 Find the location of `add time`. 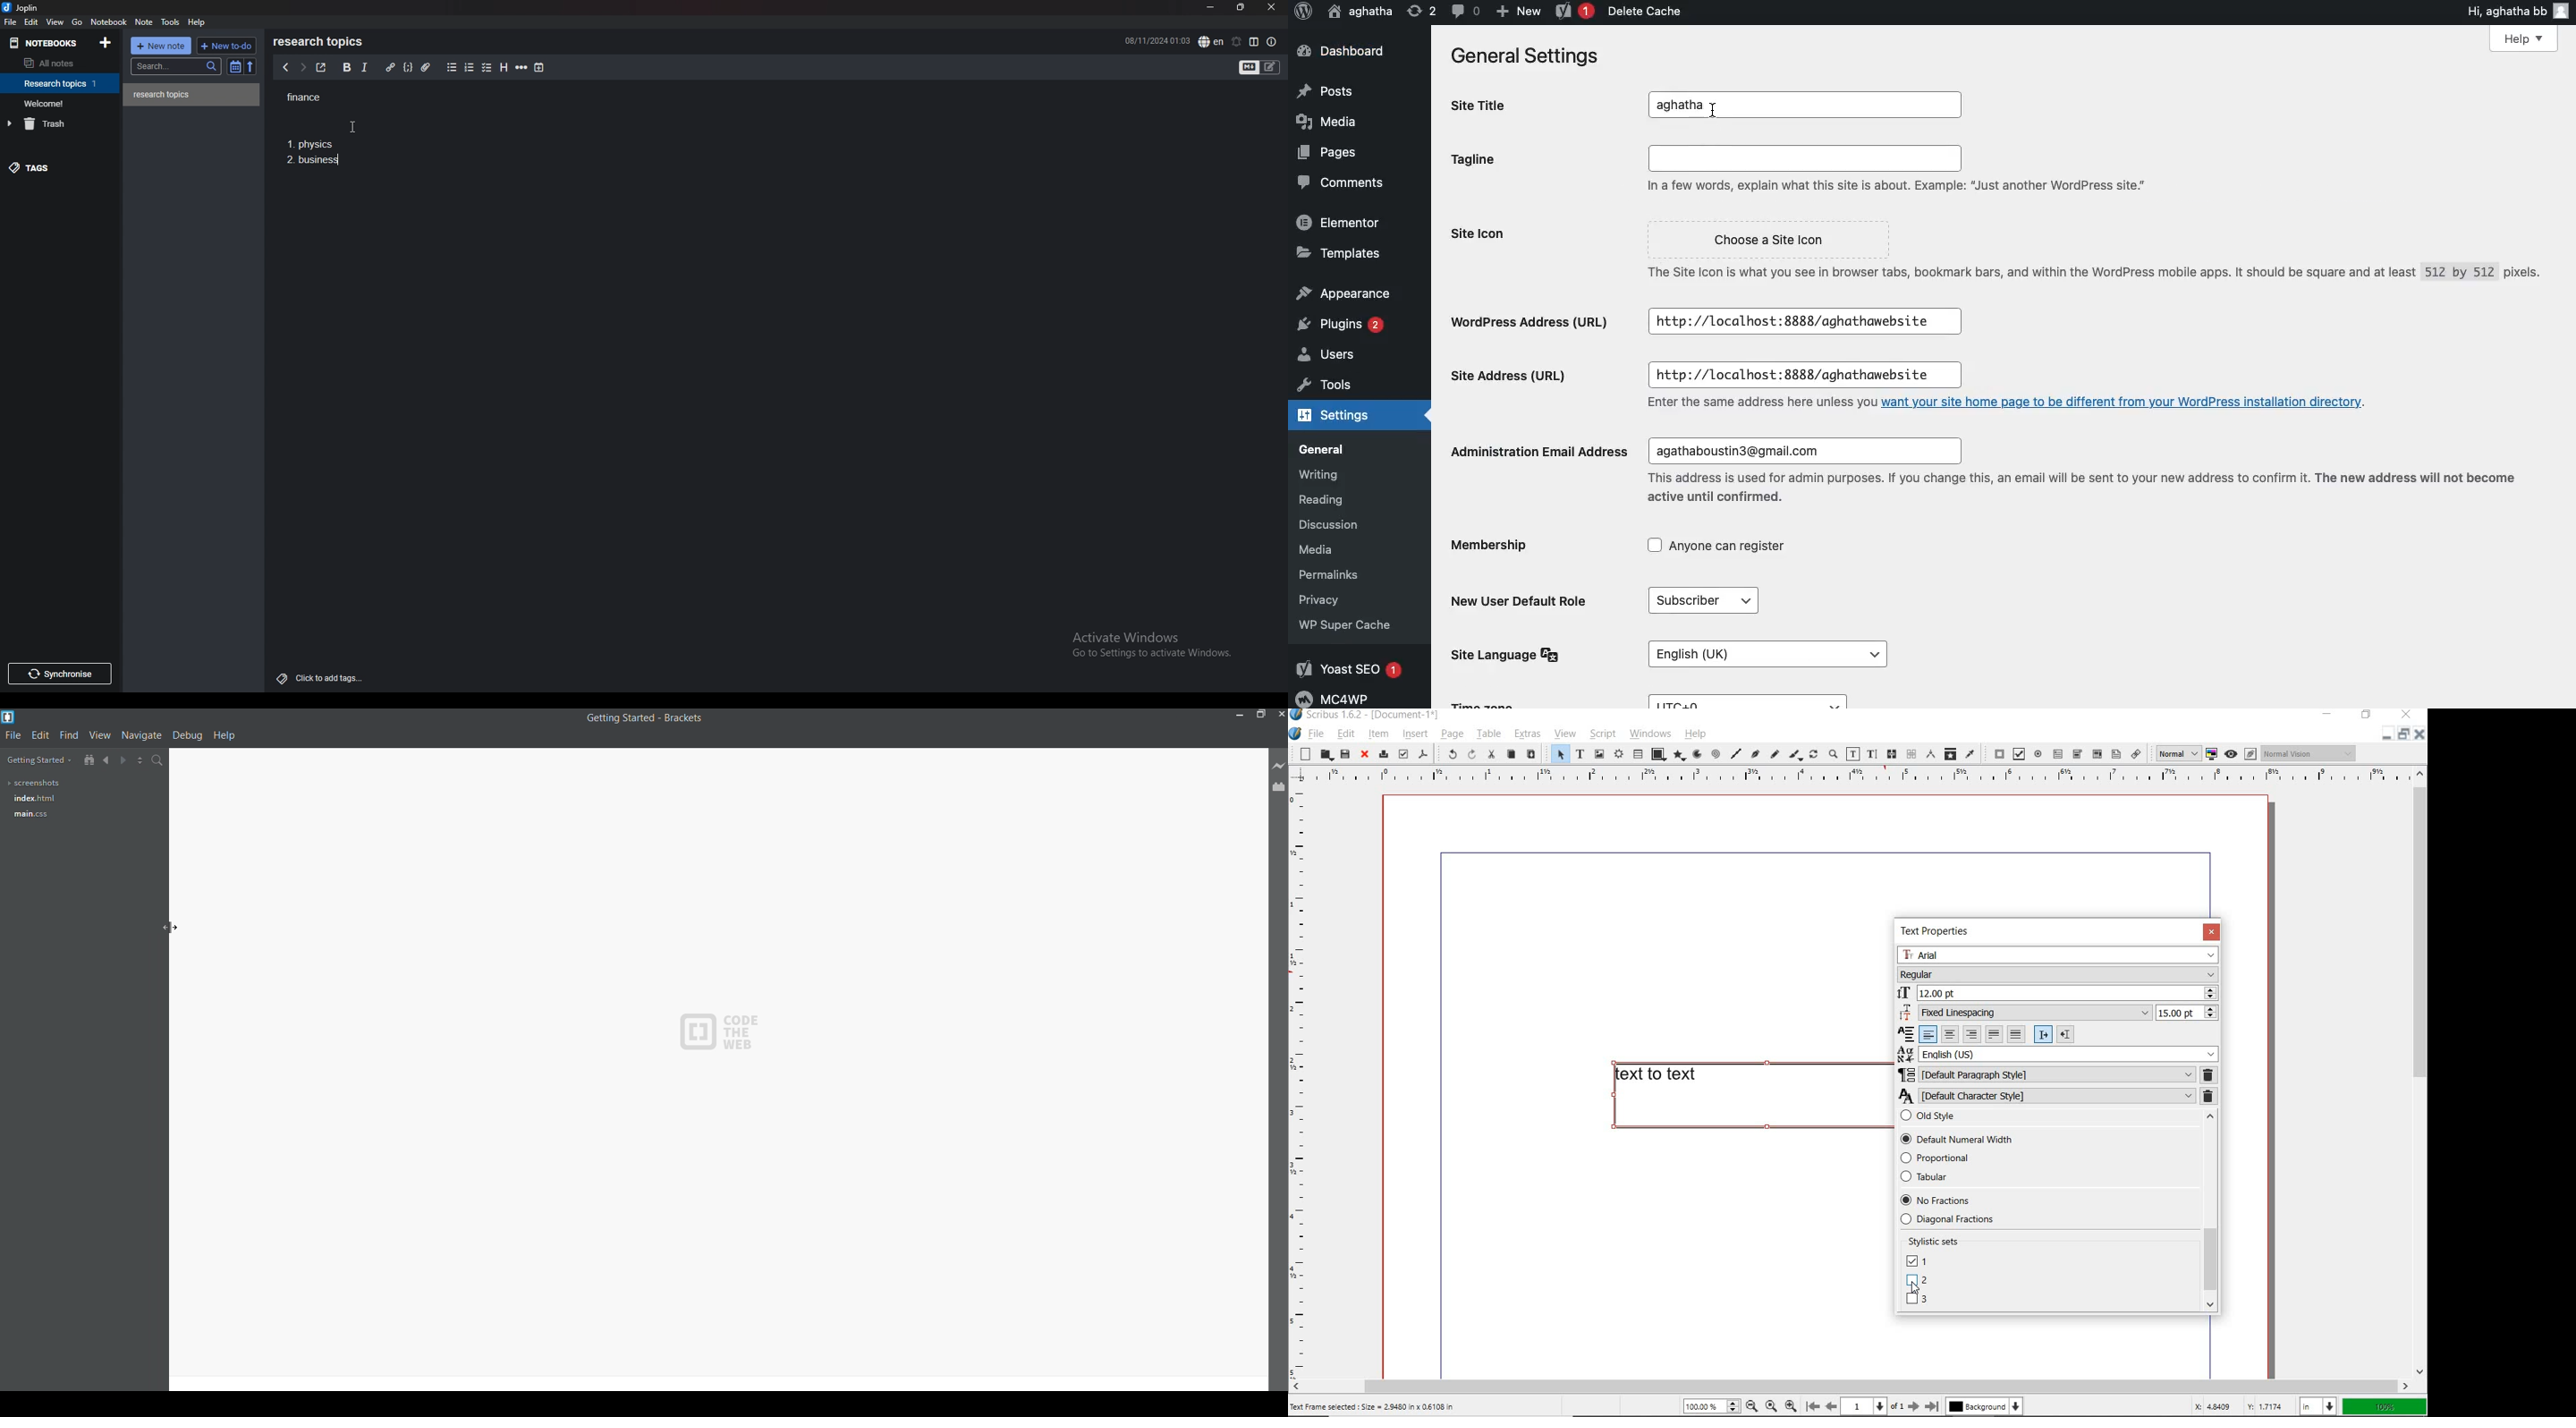

add time is located at coordinates (539, 67).